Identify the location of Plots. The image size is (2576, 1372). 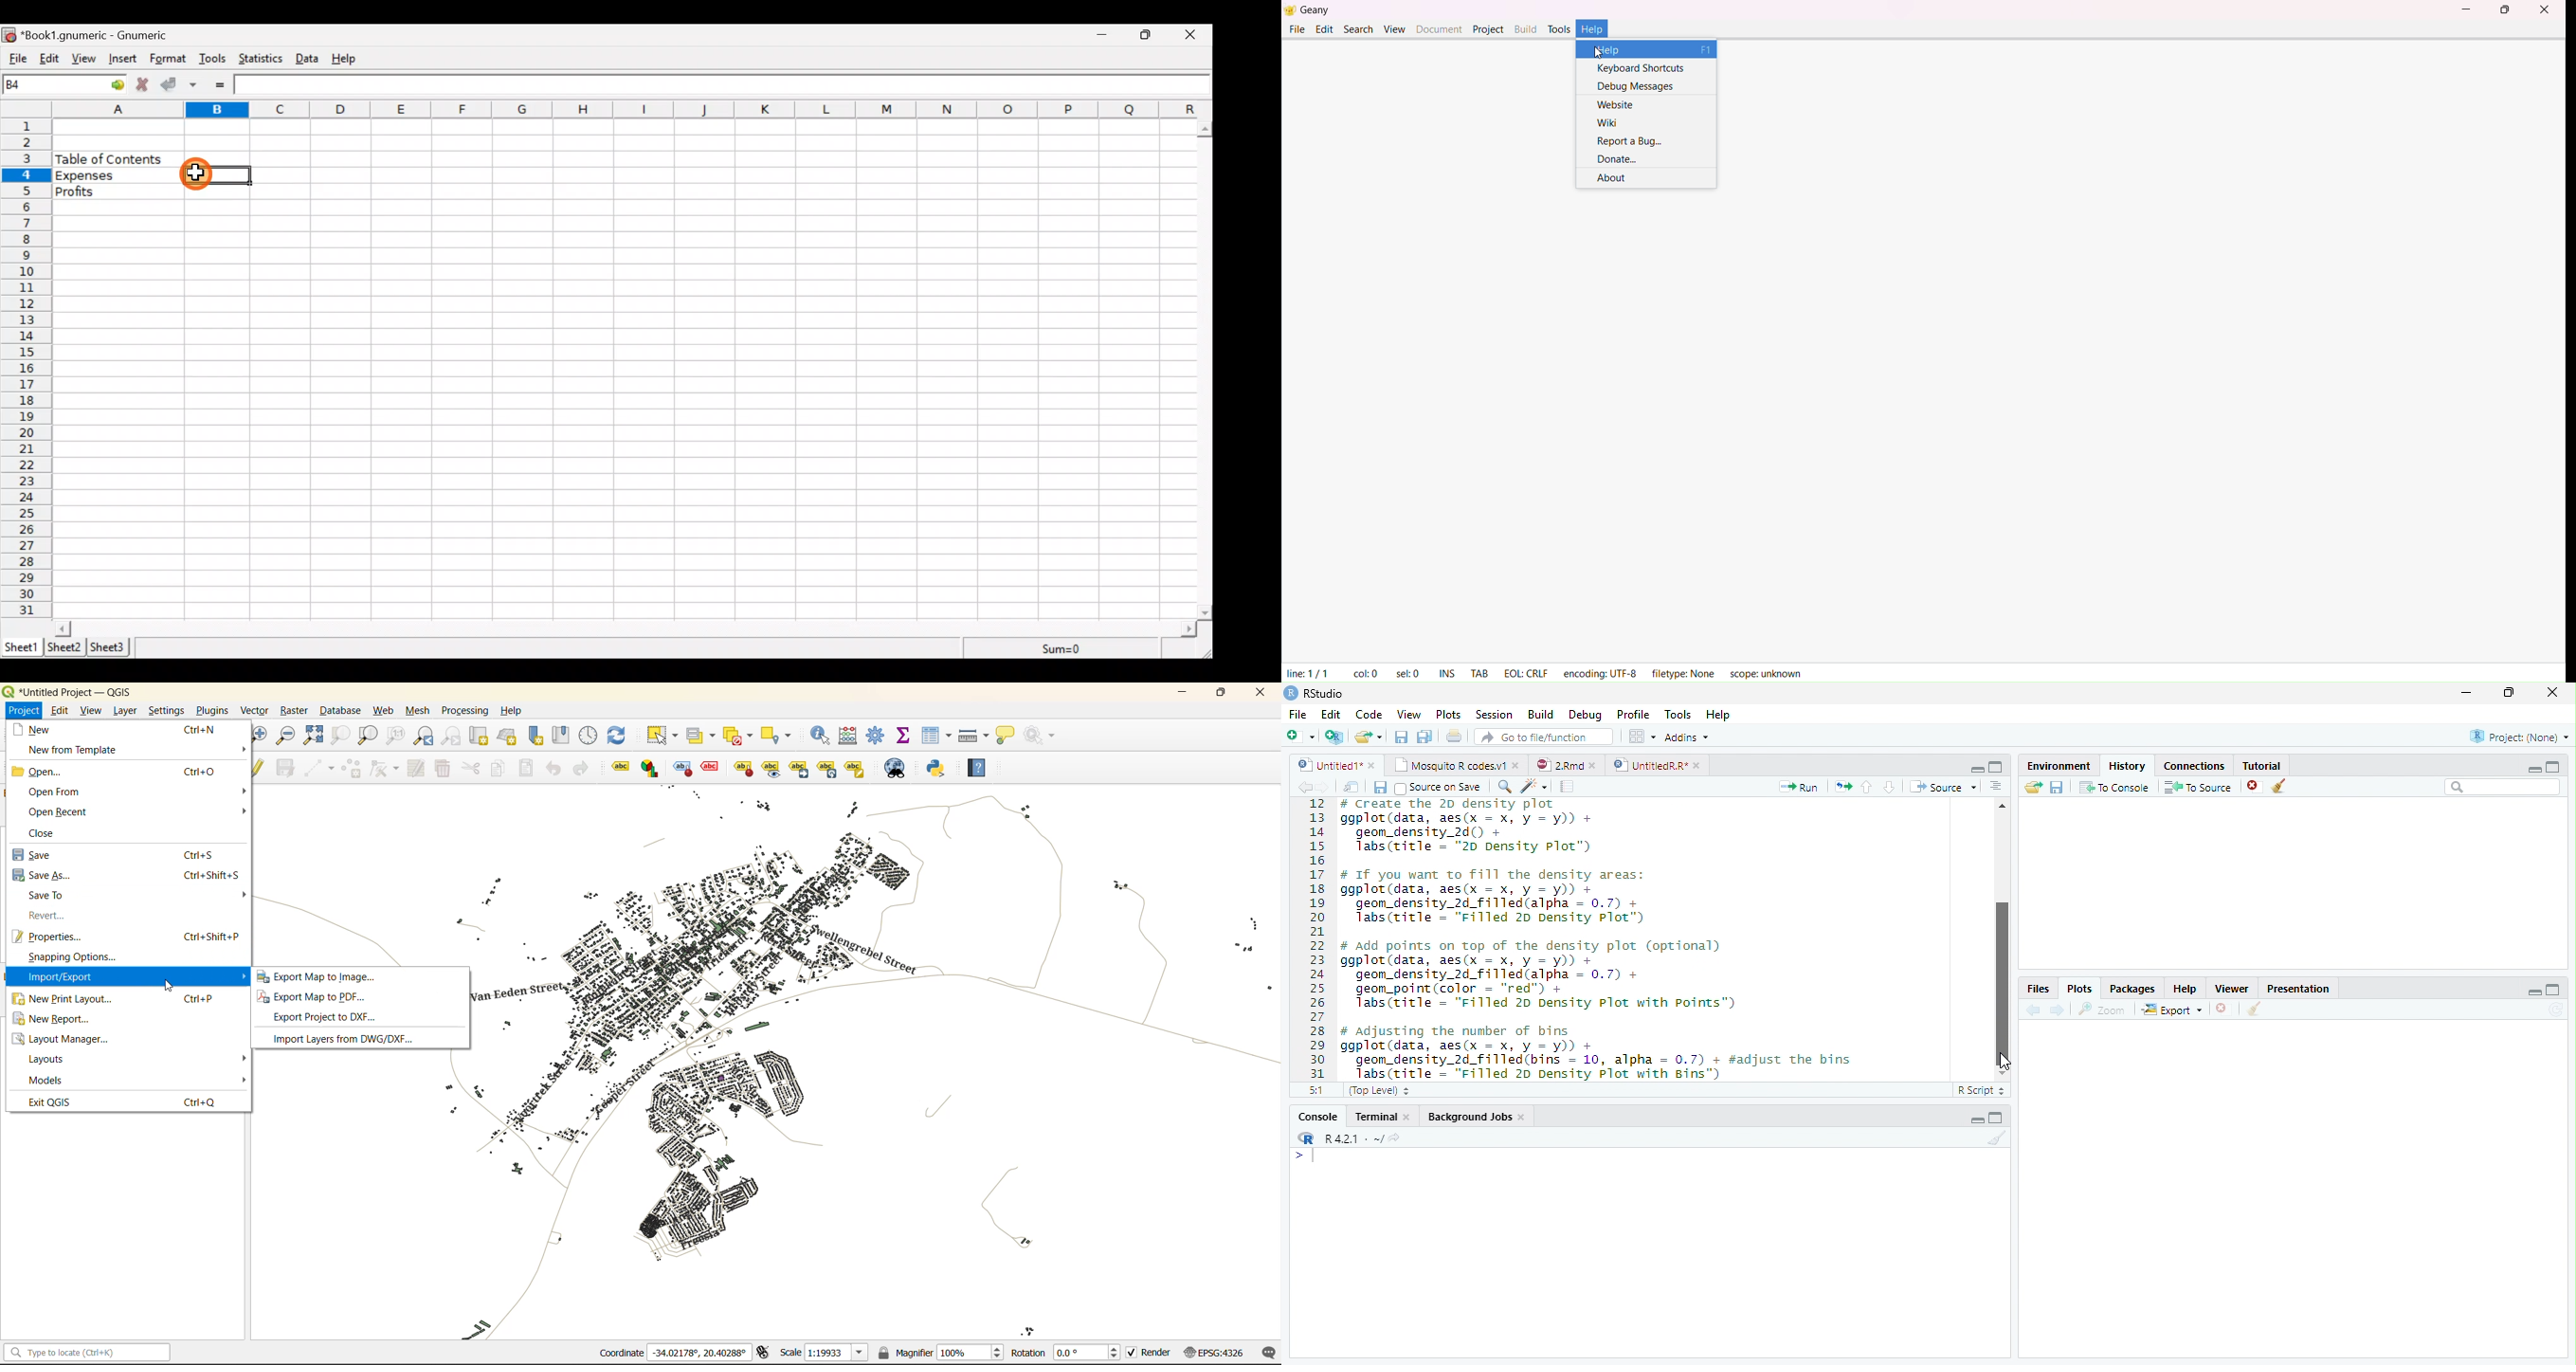
(1447, 714).